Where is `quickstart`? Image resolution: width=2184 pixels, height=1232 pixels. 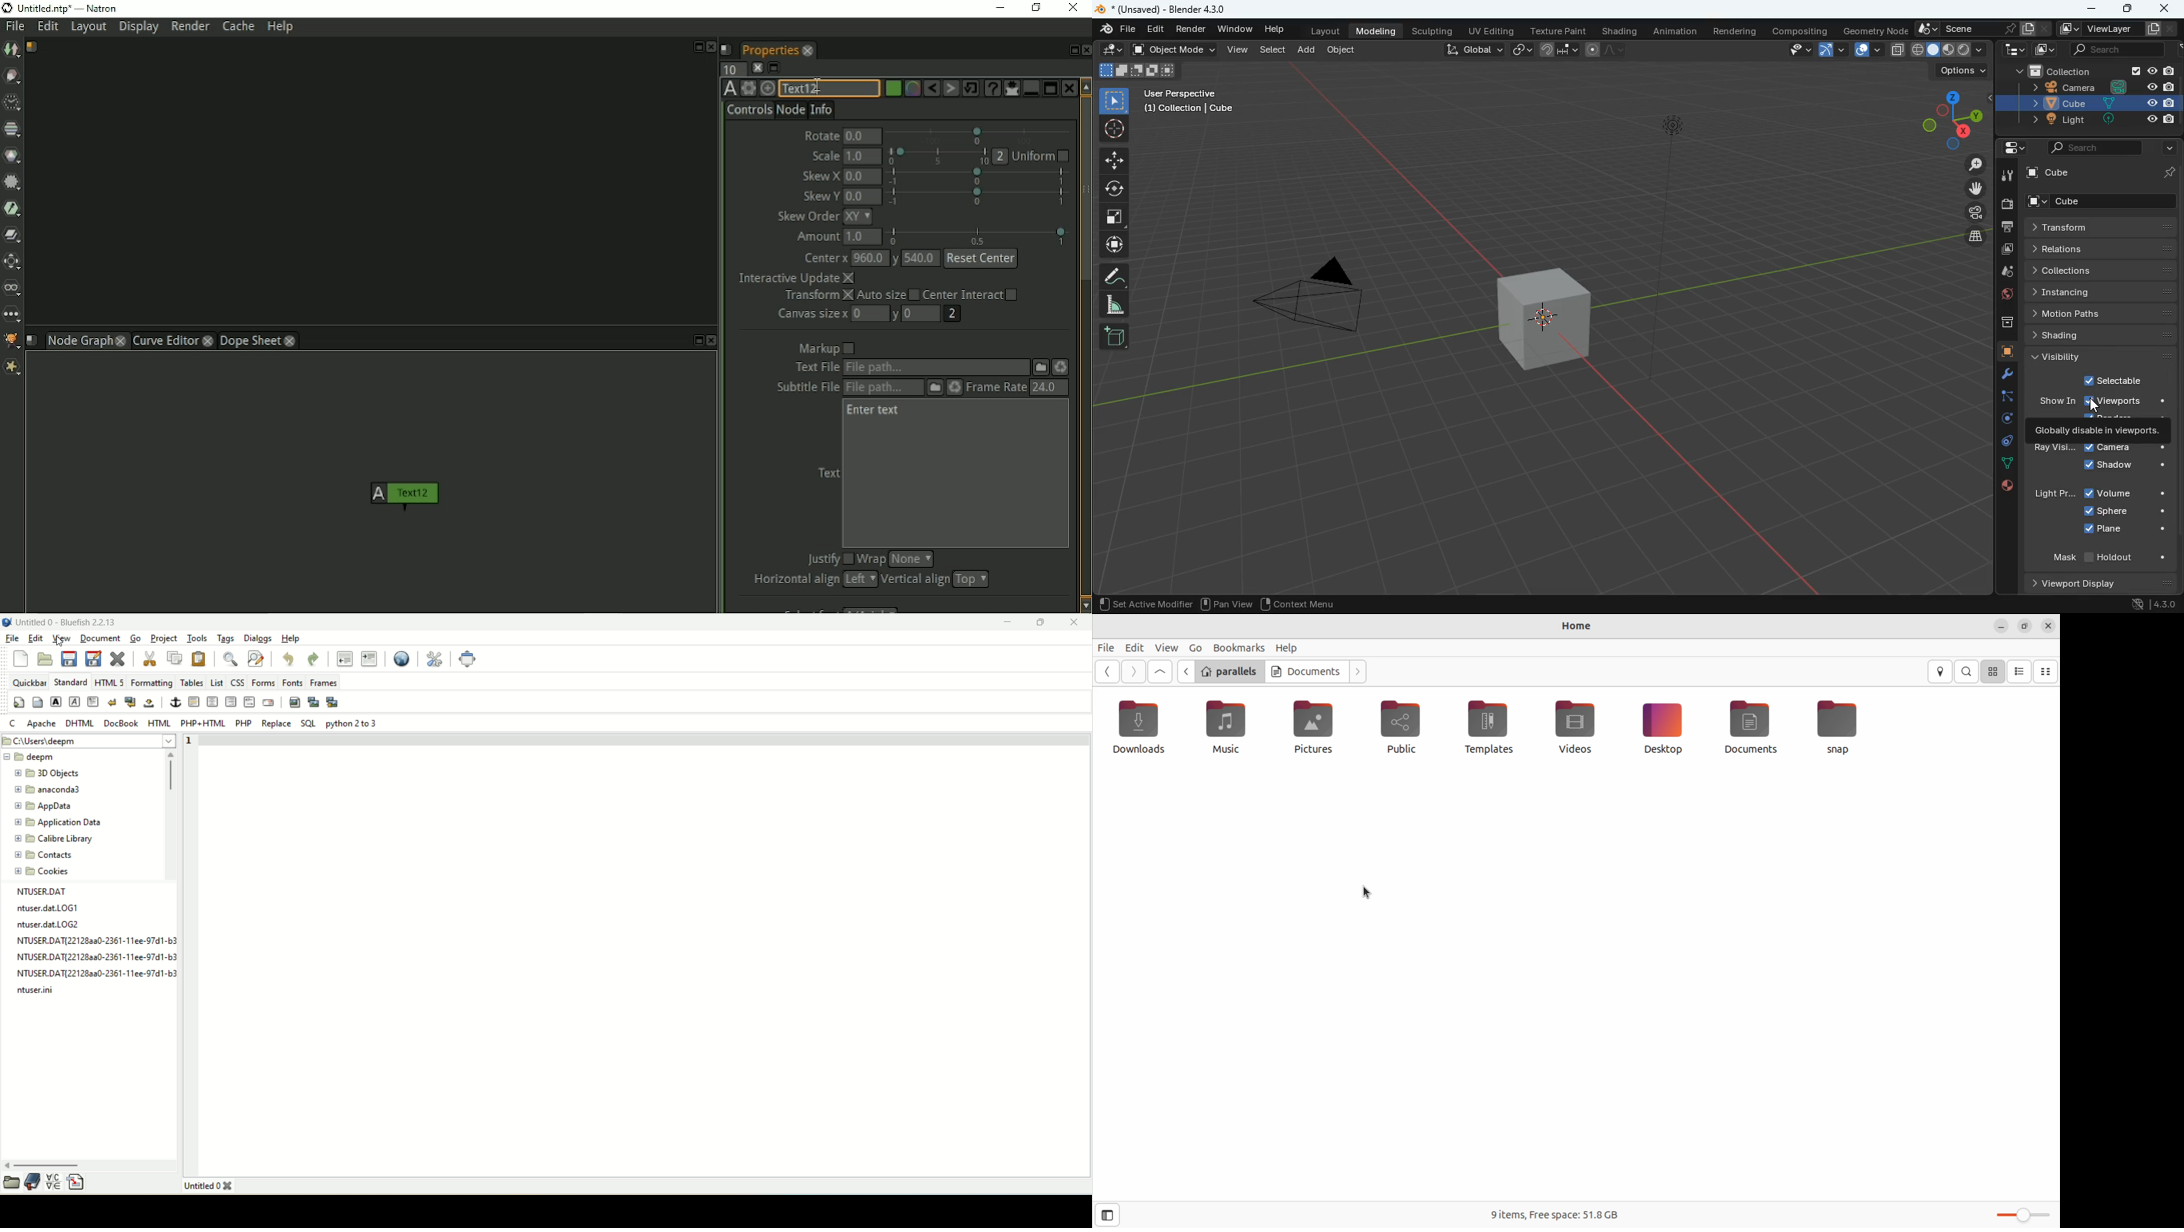
quickstart is located at coordinates (19, 702).